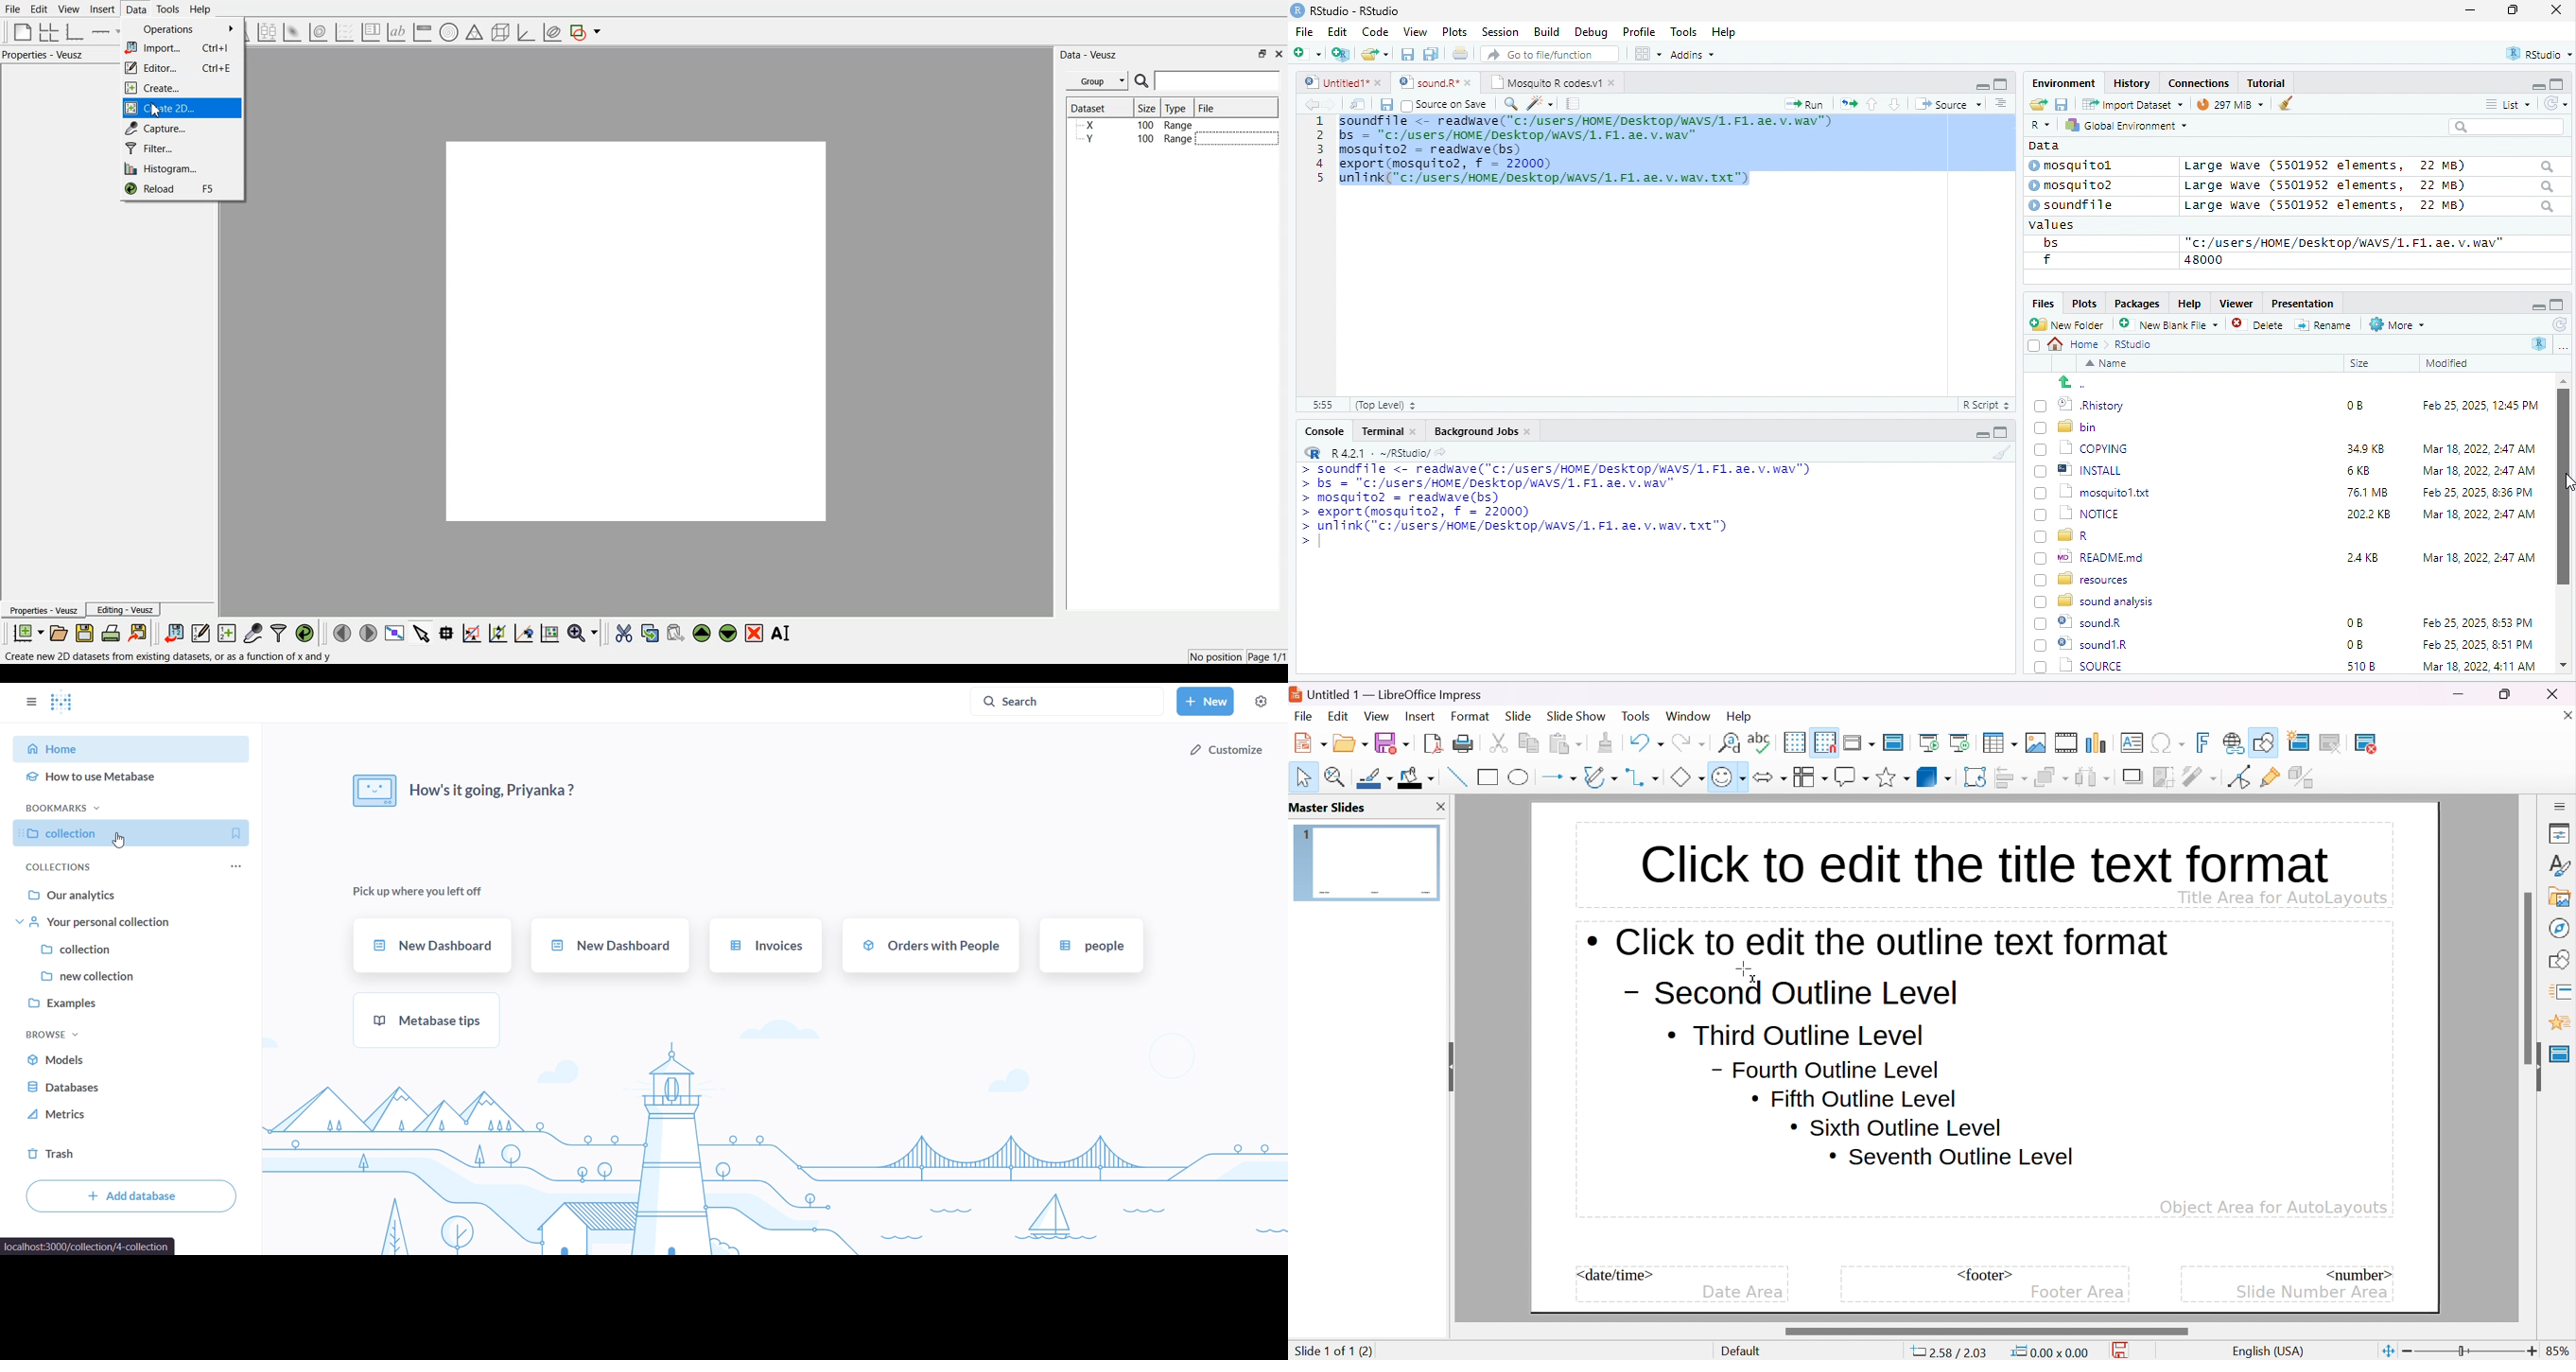  Describe the element at coordinates (110, 633) in the screenshot. I see `Print the document` at that location.